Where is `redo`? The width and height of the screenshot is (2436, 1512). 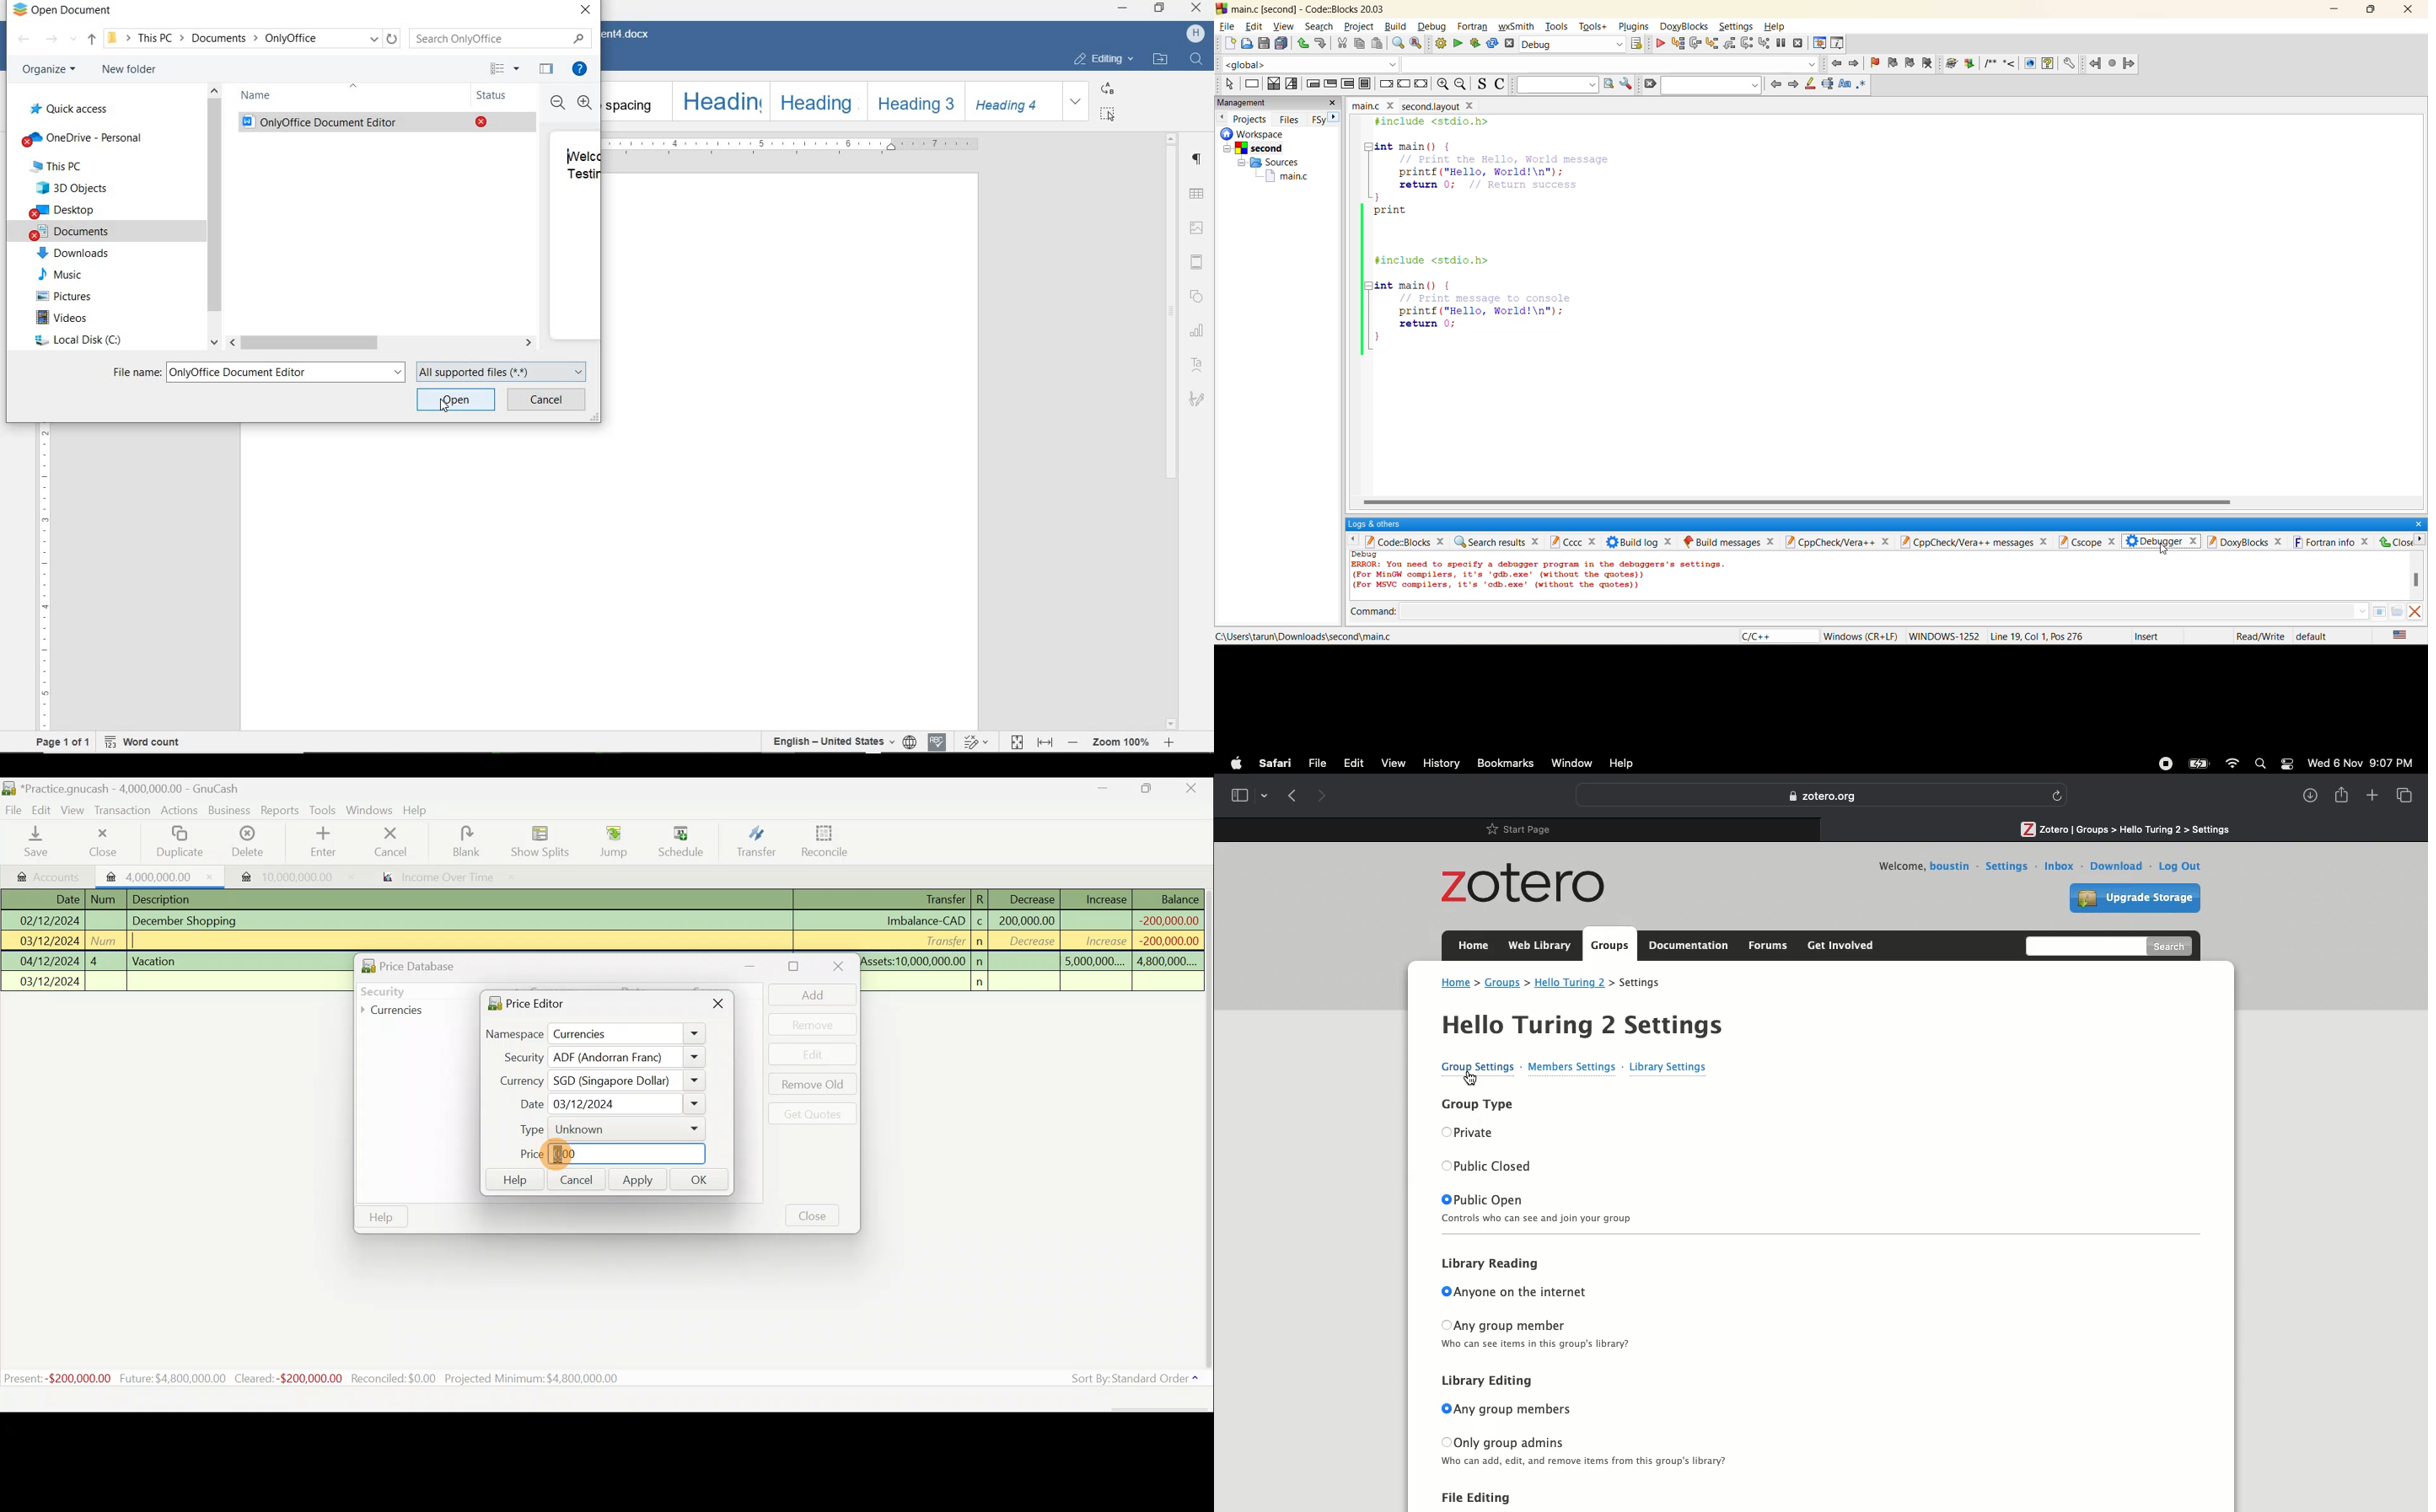 redo is located at coordinates (1323, 44).